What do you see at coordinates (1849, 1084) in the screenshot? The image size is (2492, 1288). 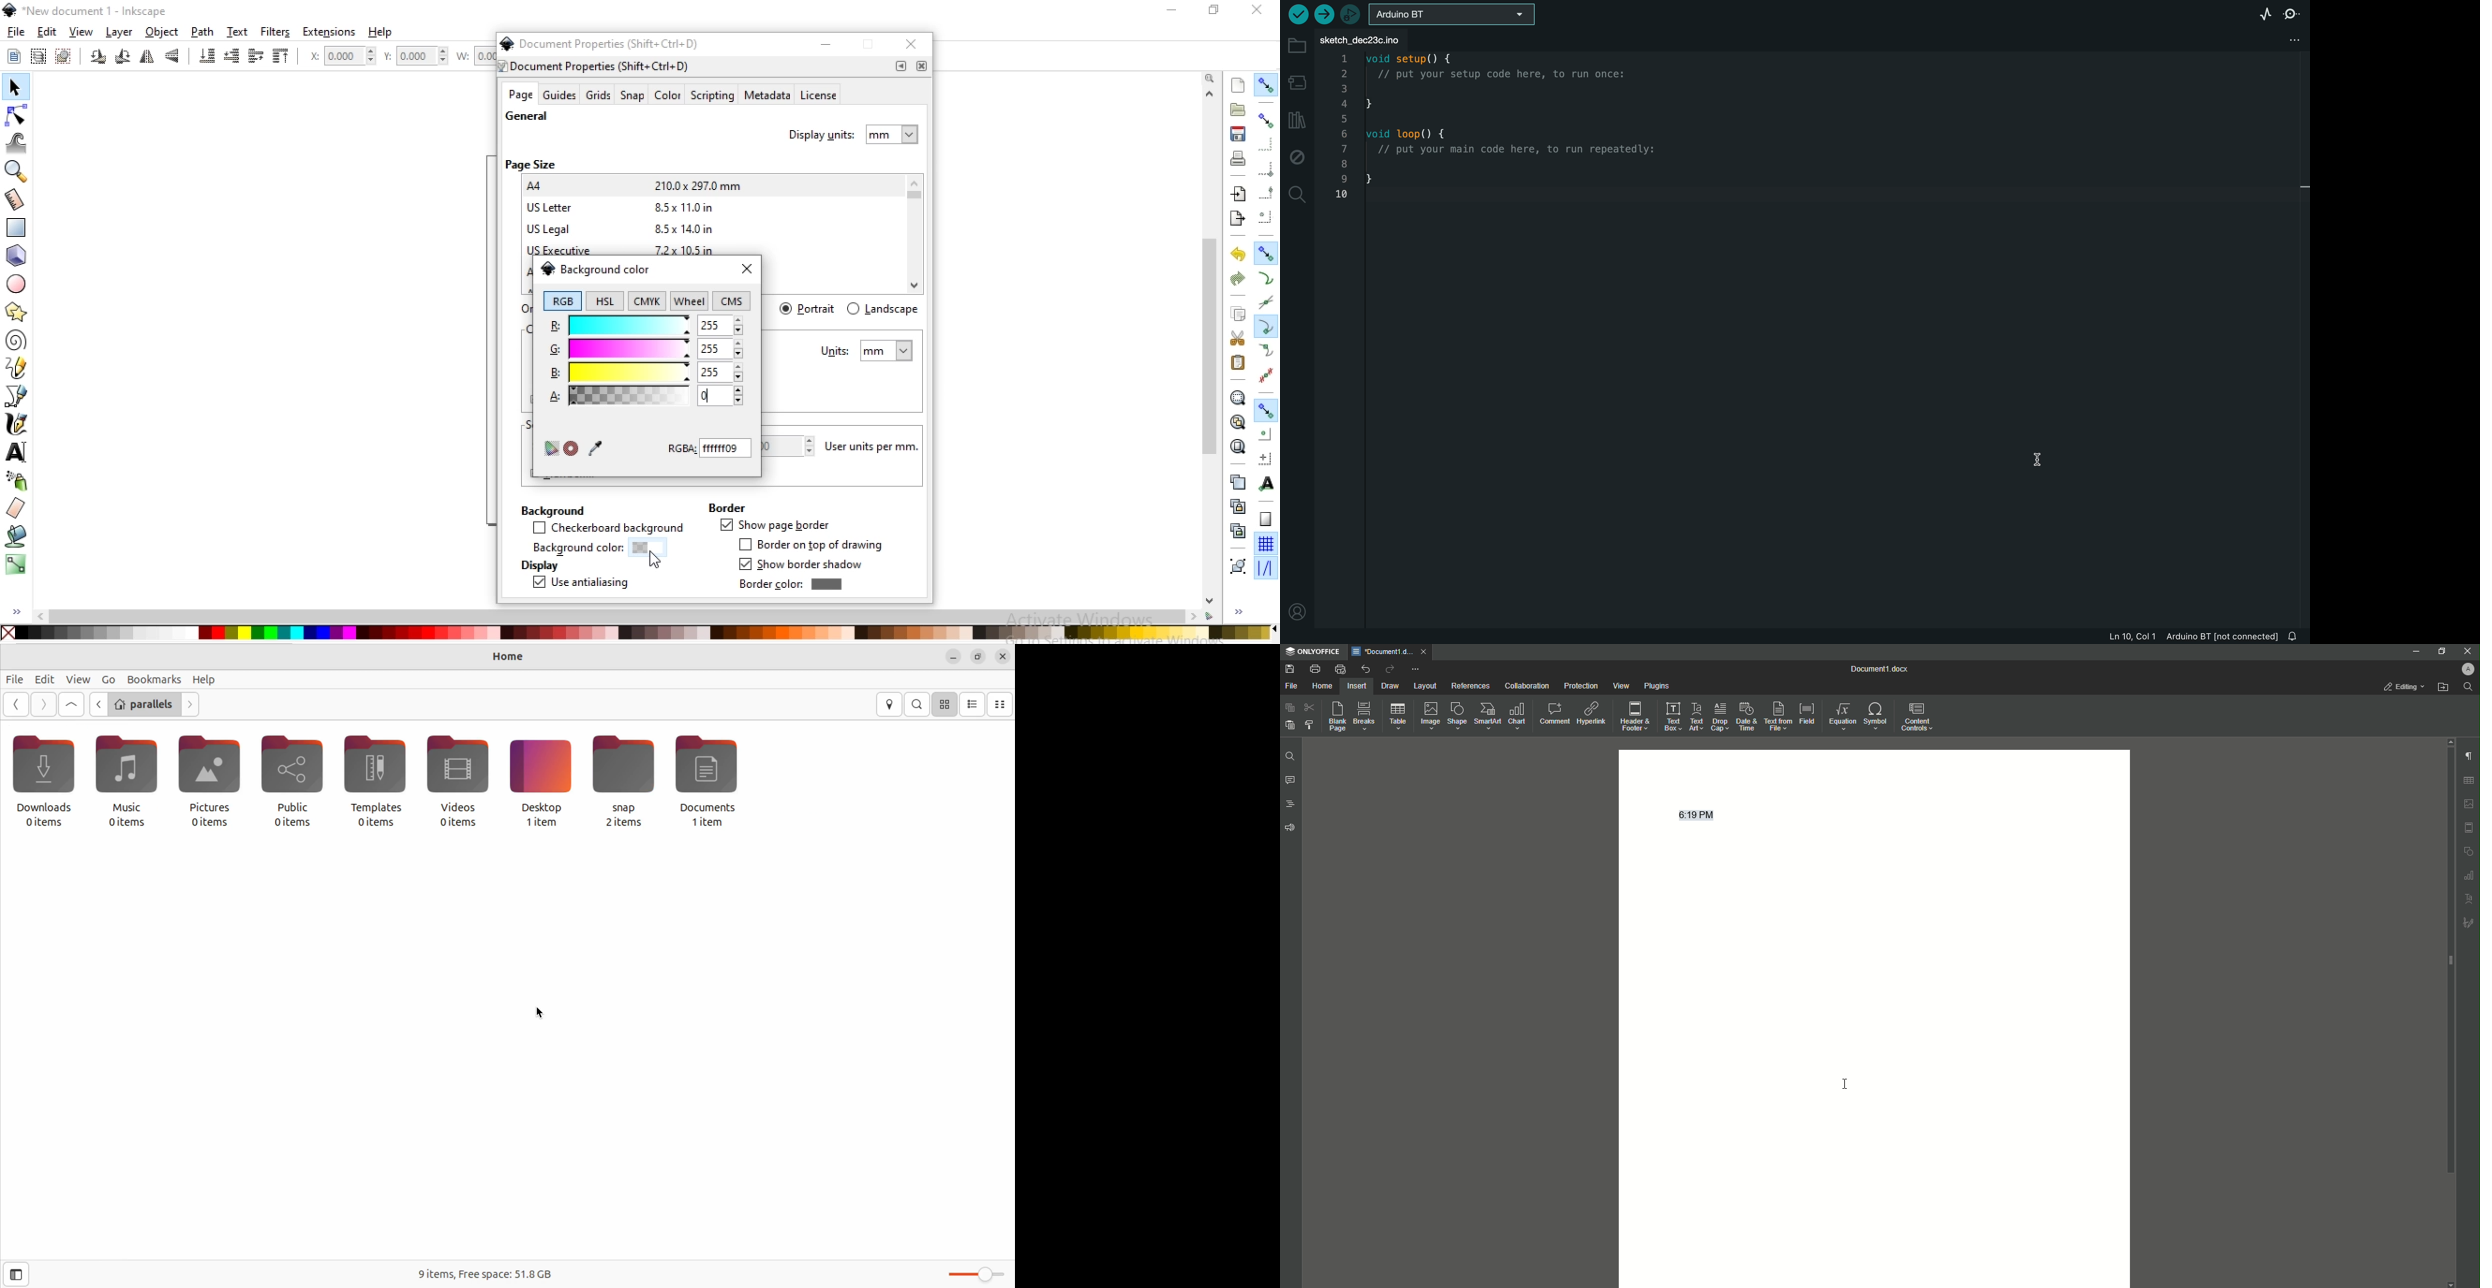 I see `Cursor` at bounding box center [1849, 1084].